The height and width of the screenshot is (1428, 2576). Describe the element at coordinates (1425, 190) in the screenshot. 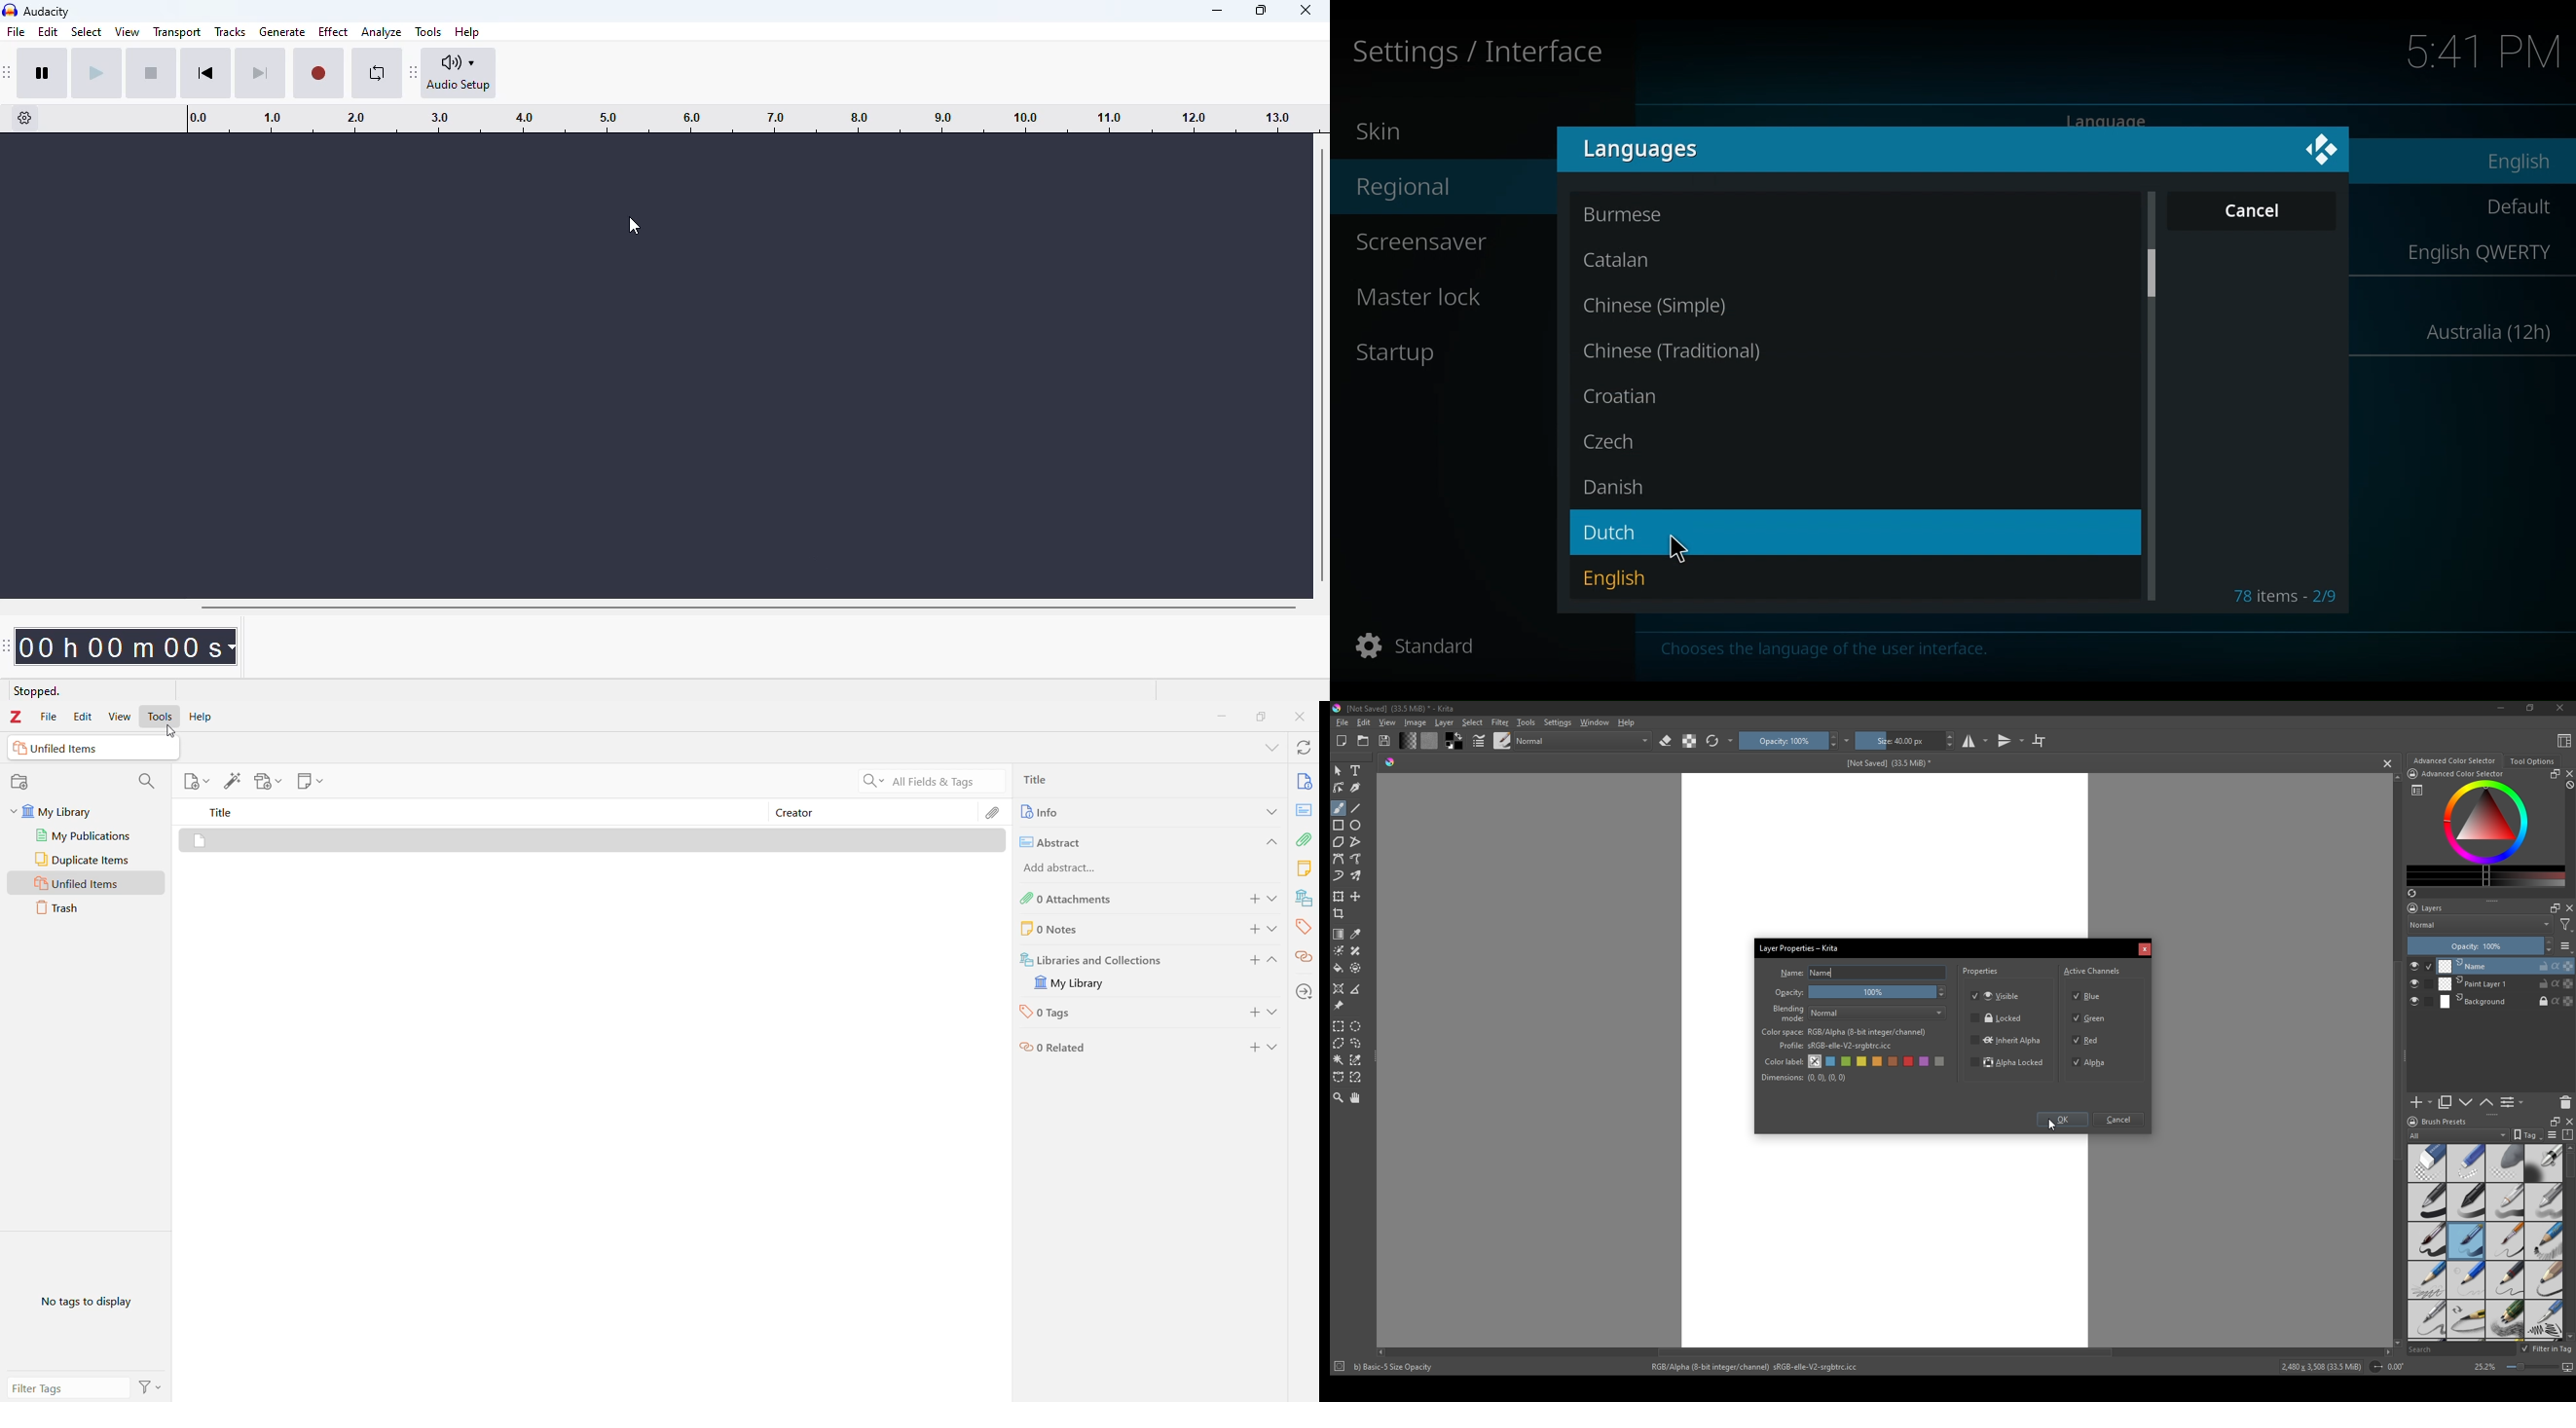

I see `Regional` at that location.